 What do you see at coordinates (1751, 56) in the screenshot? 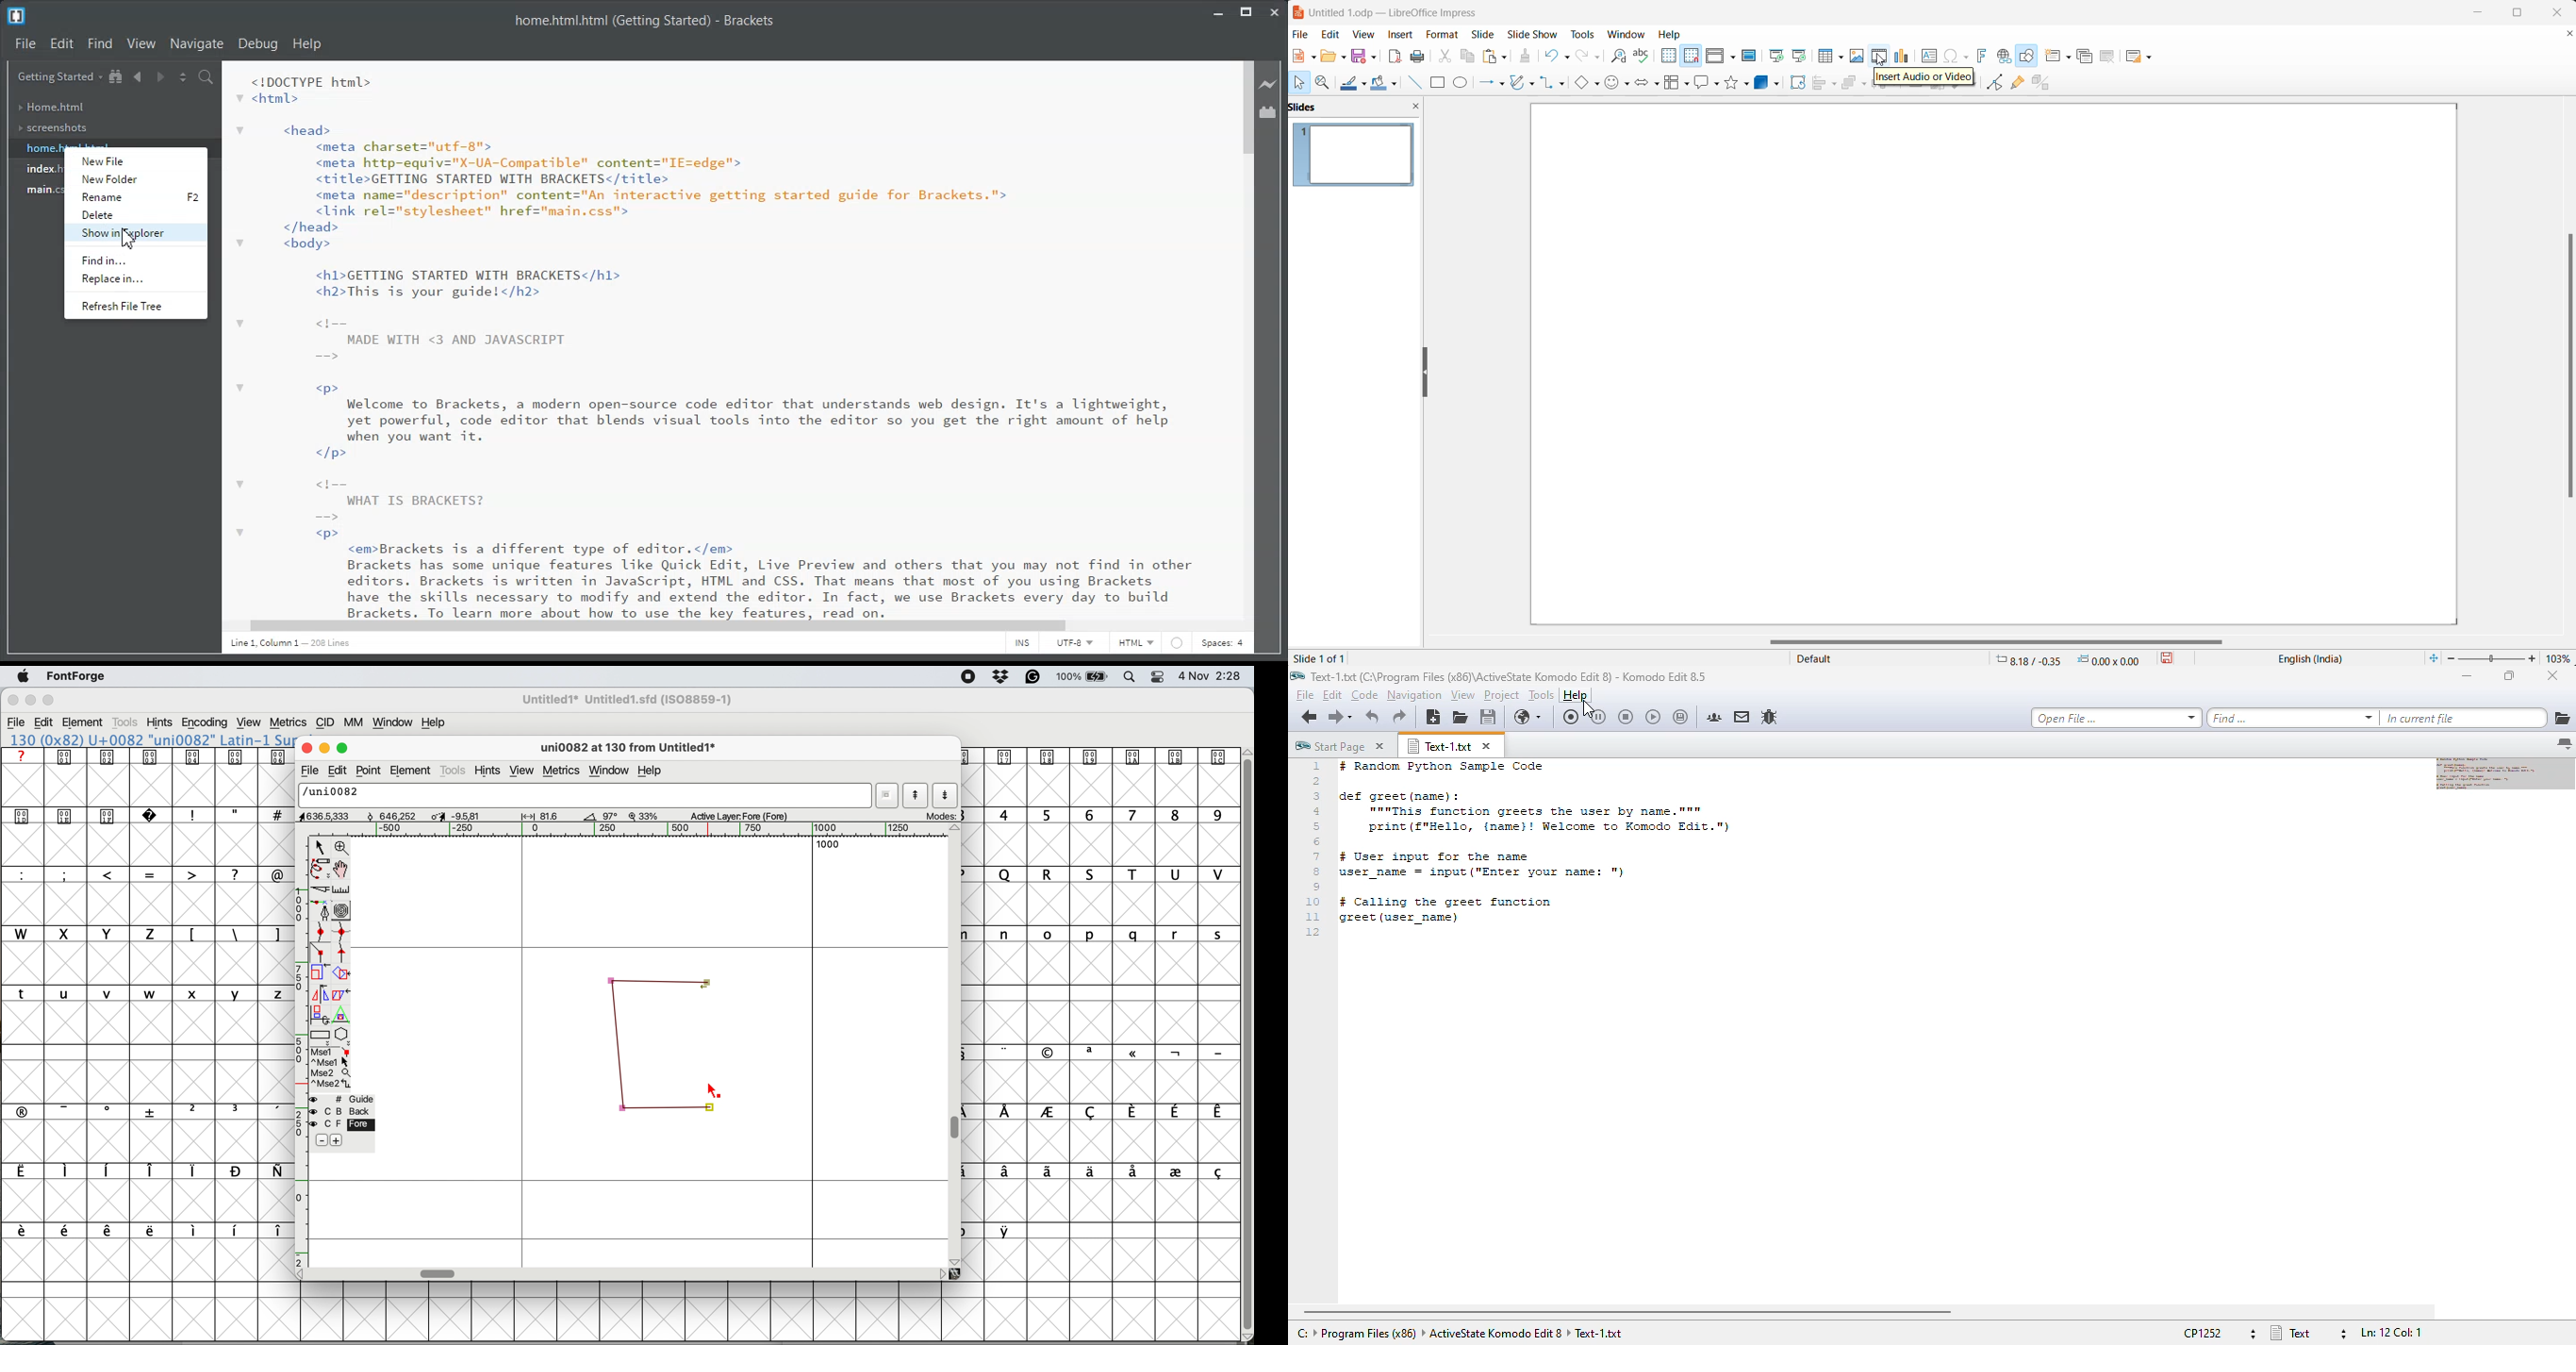
I see `master slide` at bounding box center [1751, 56].